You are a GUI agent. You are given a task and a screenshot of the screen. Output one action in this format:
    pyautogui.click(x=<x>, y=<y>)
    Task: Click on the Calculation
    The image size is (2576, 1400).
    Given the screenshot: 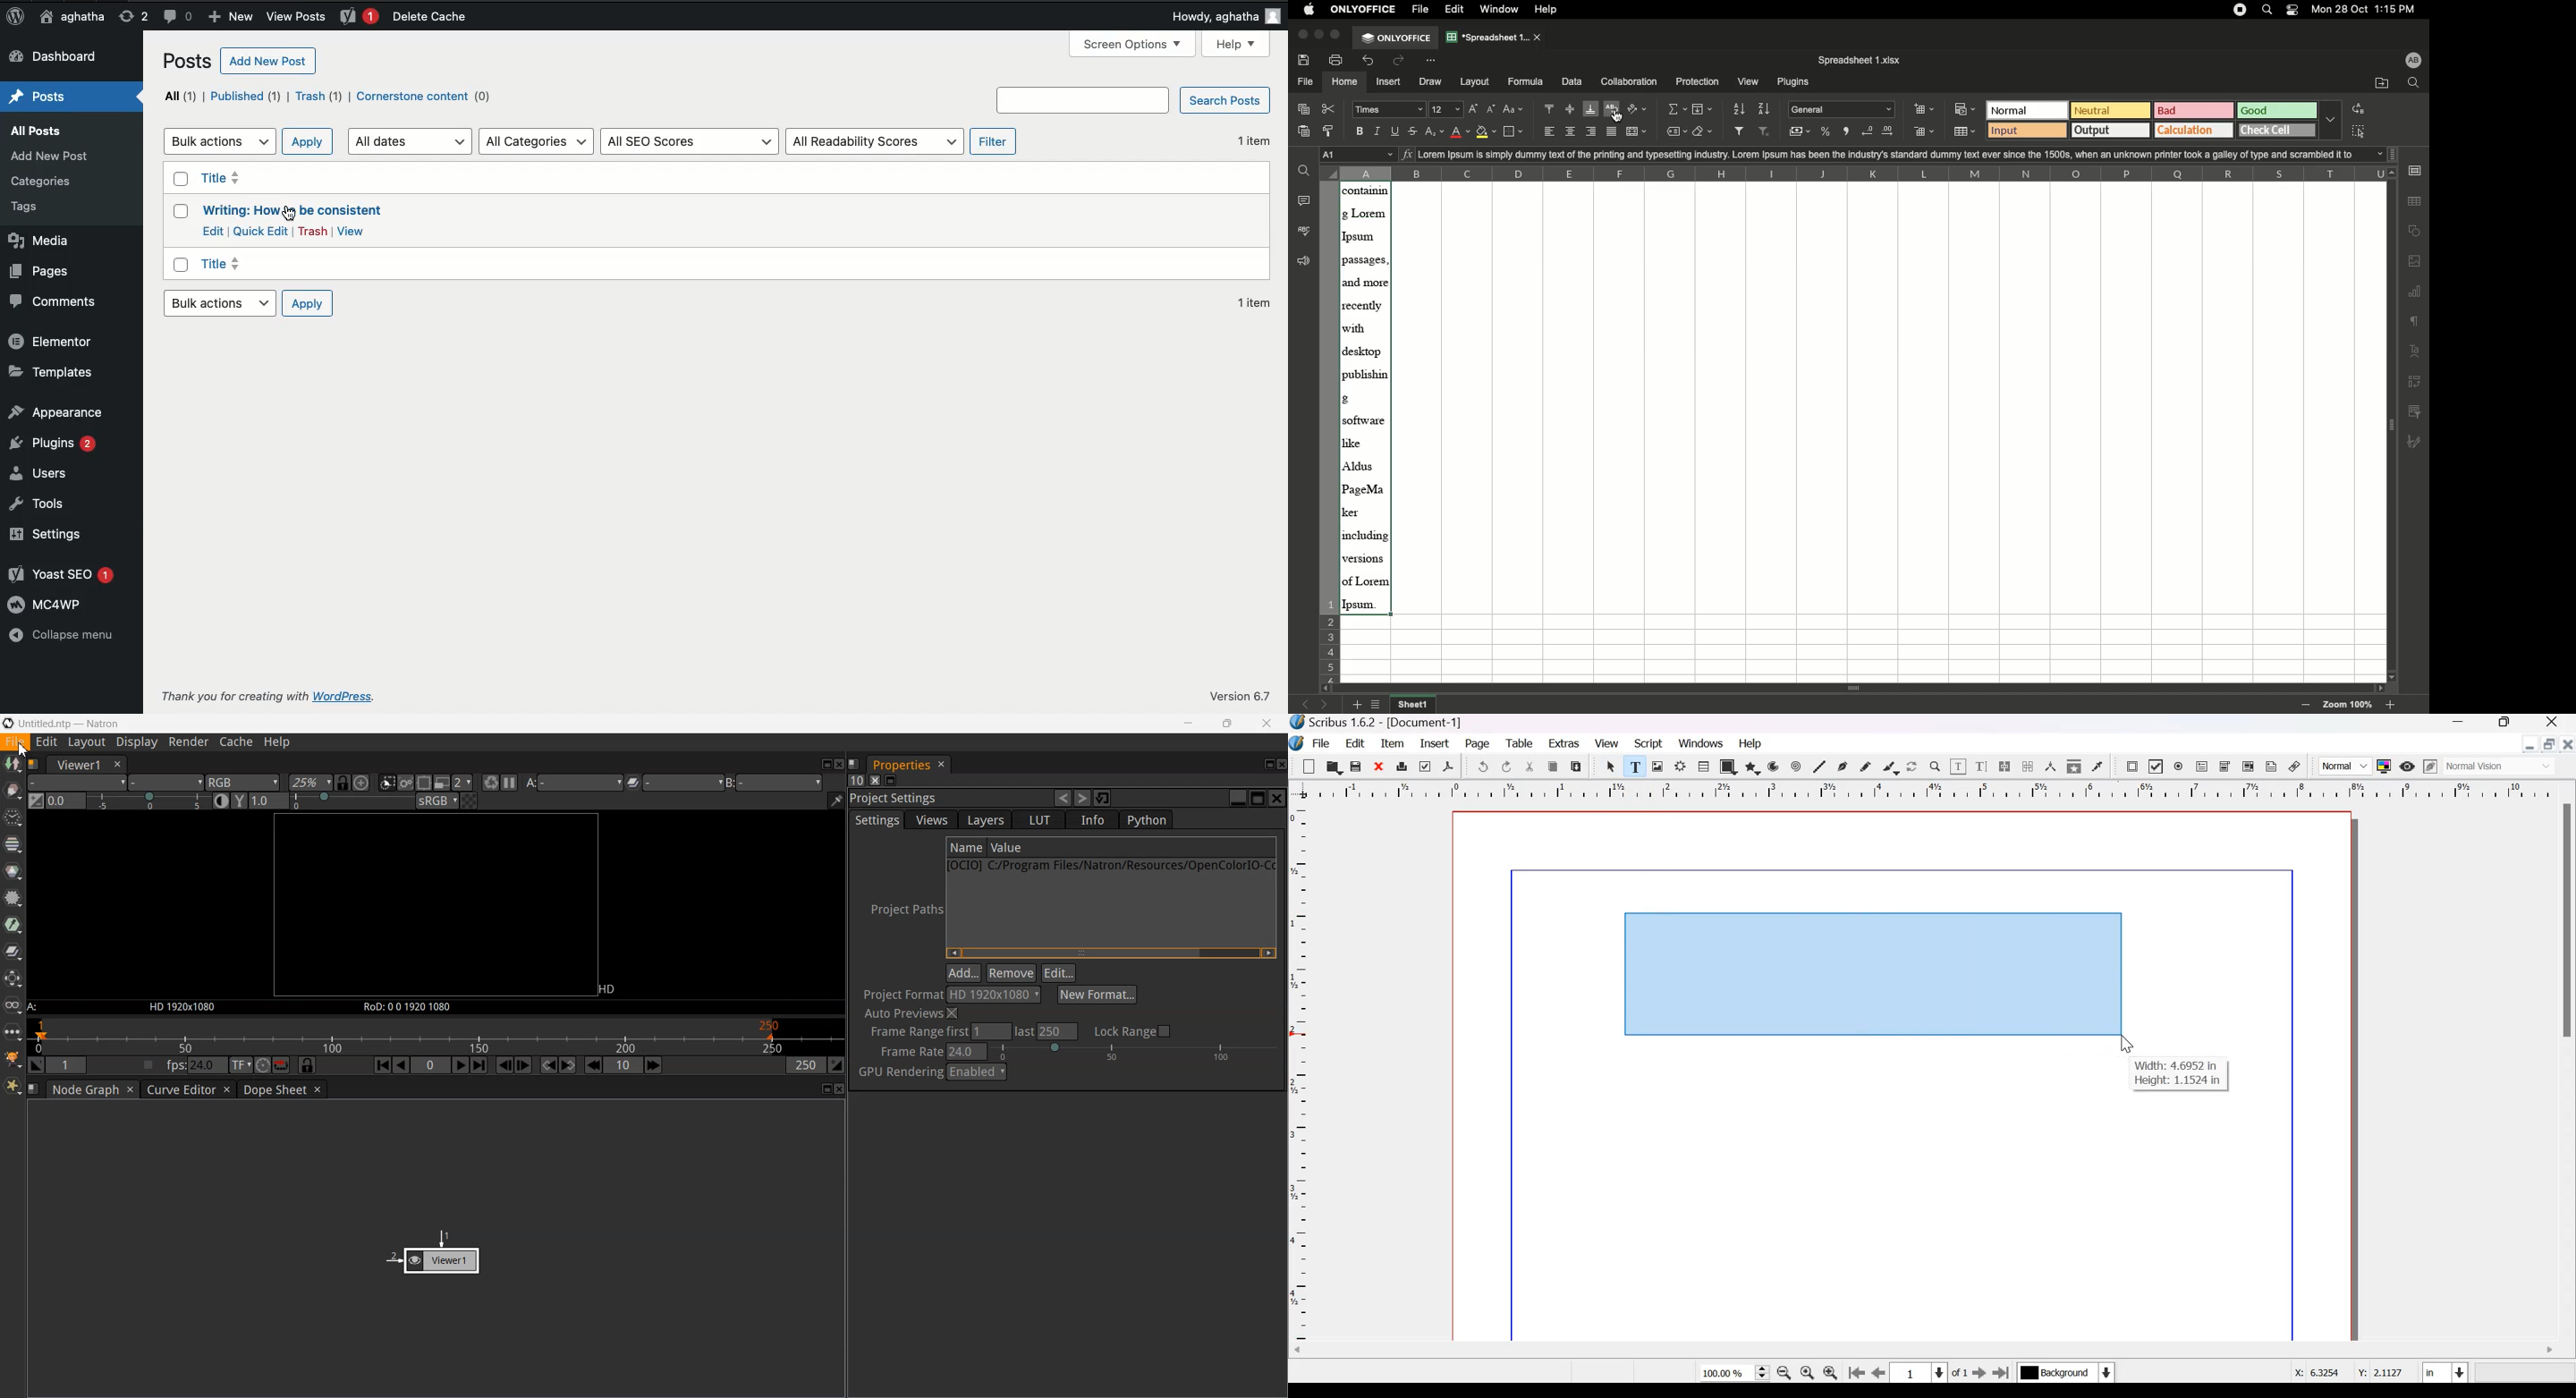 What is the action you would take?
    pyautogui.click(x=2196, y=130)
    